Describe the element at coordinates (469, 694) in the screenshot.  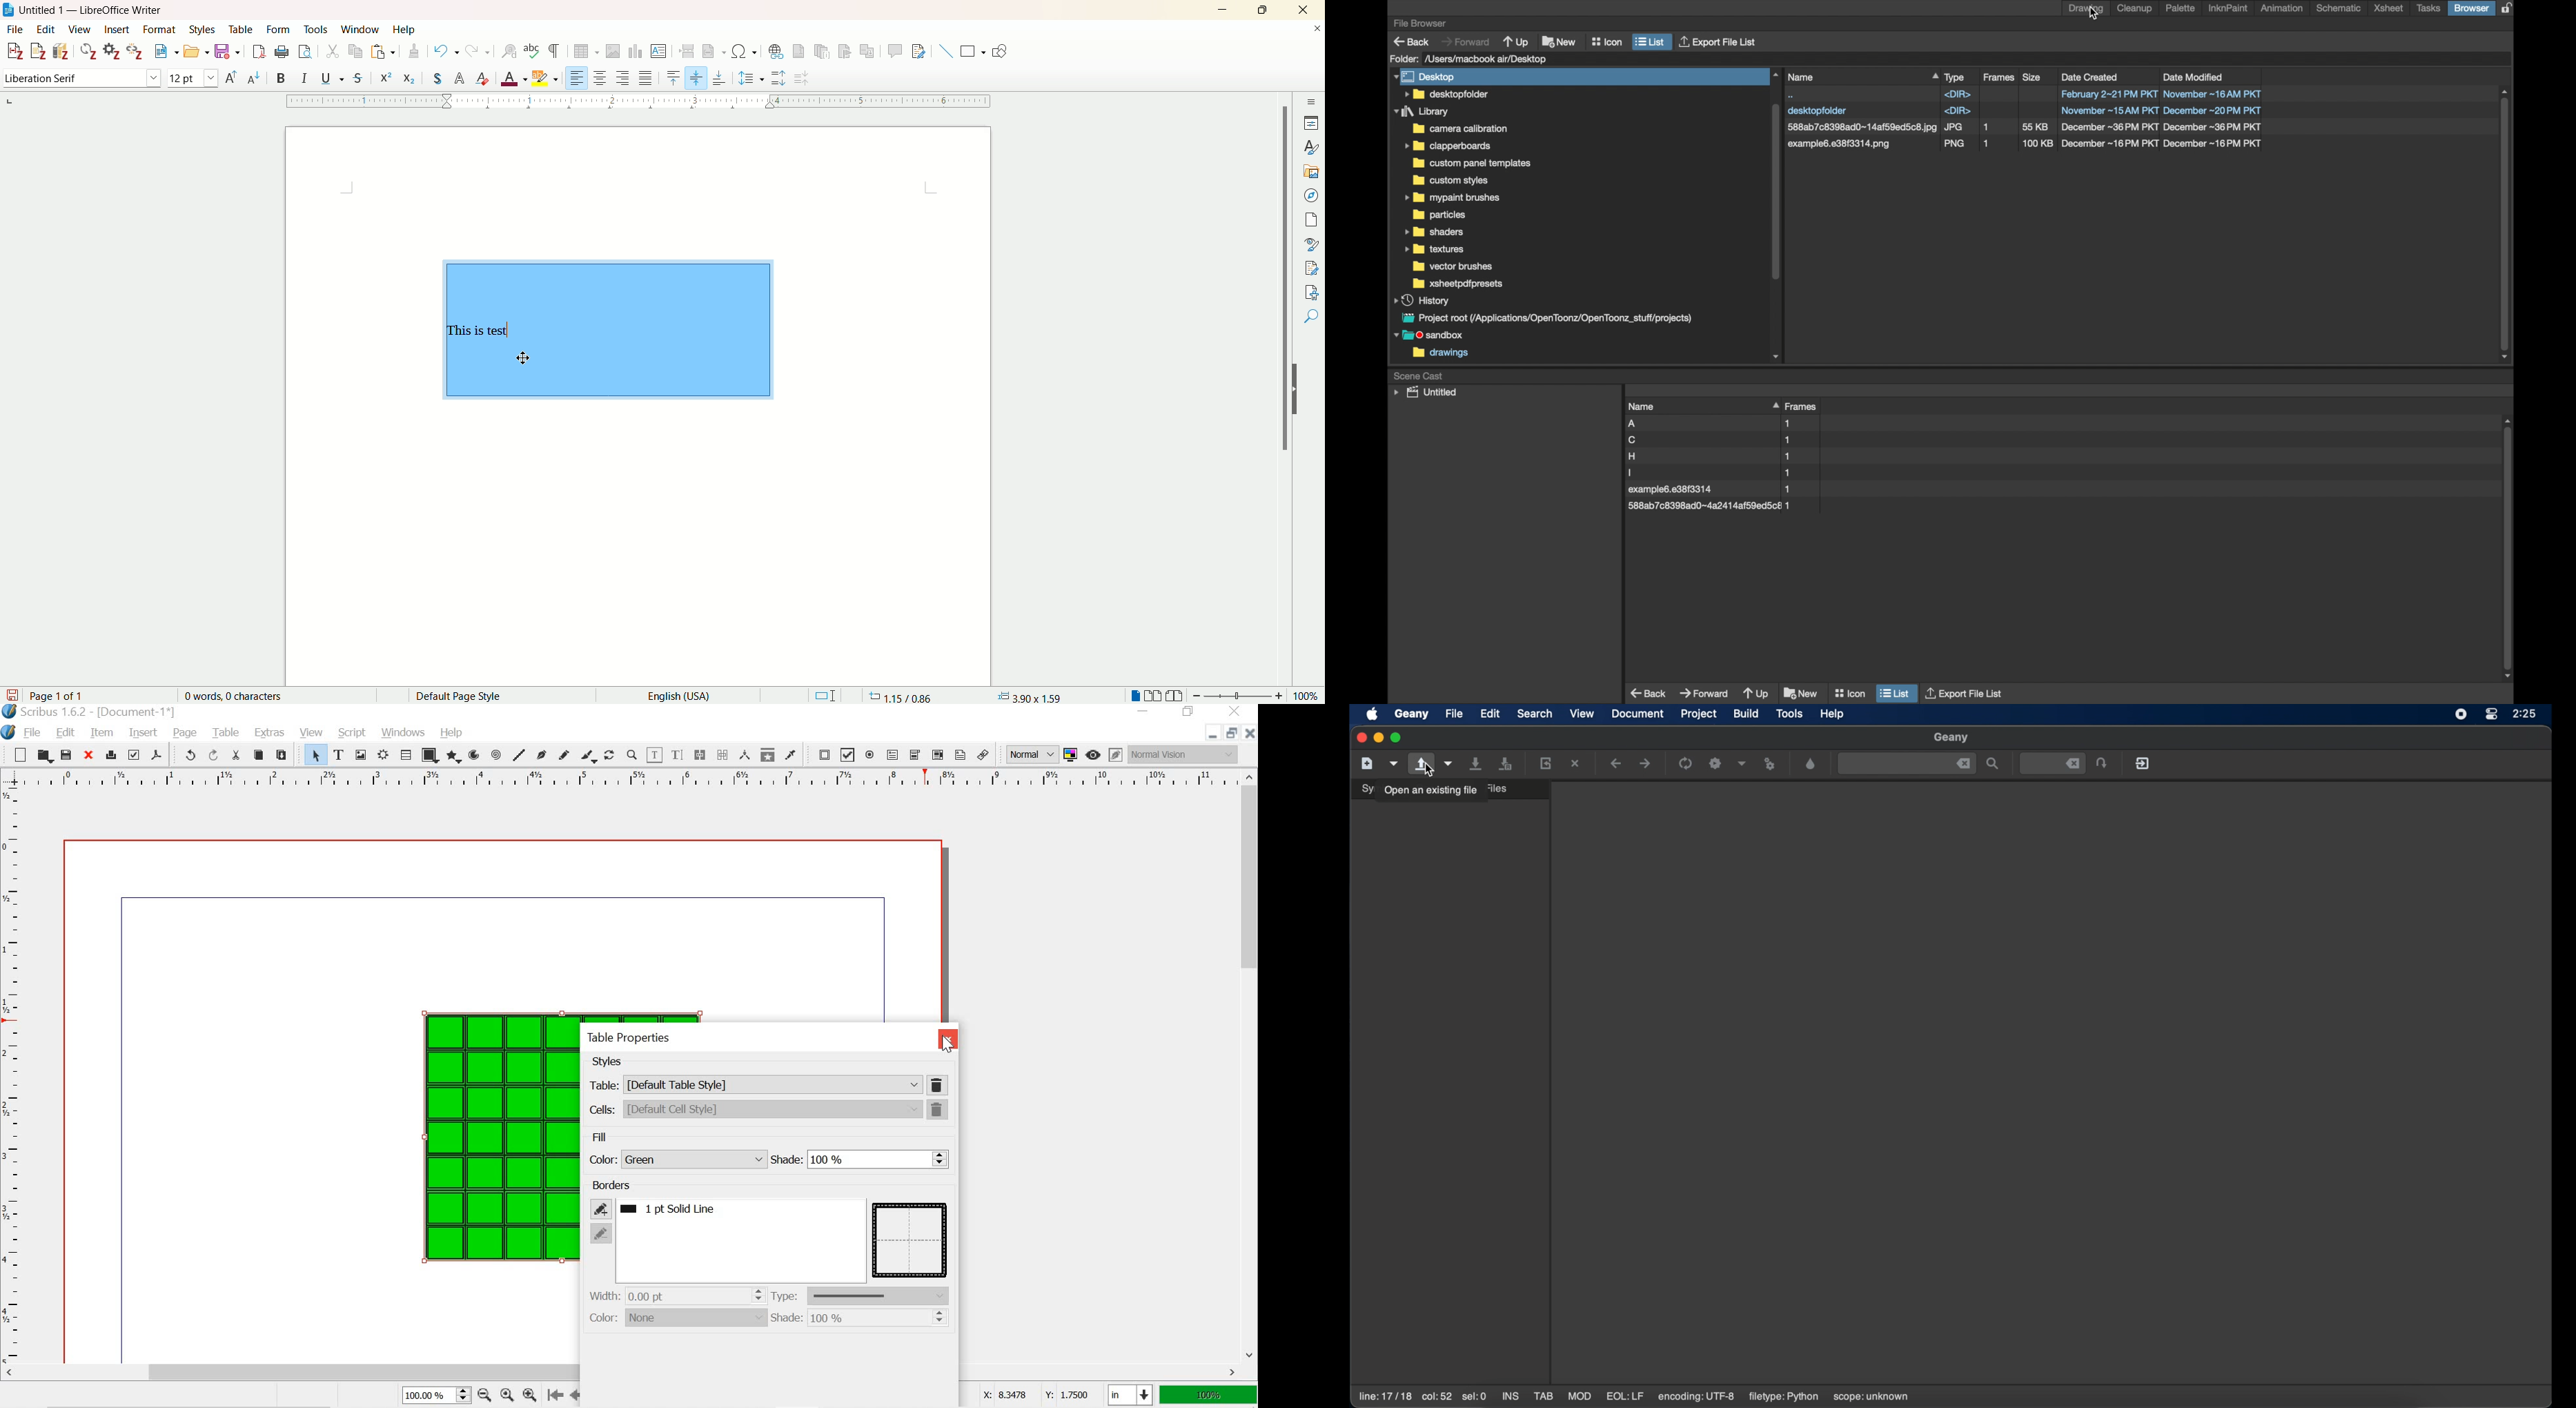
I see `Default page style` at that location.